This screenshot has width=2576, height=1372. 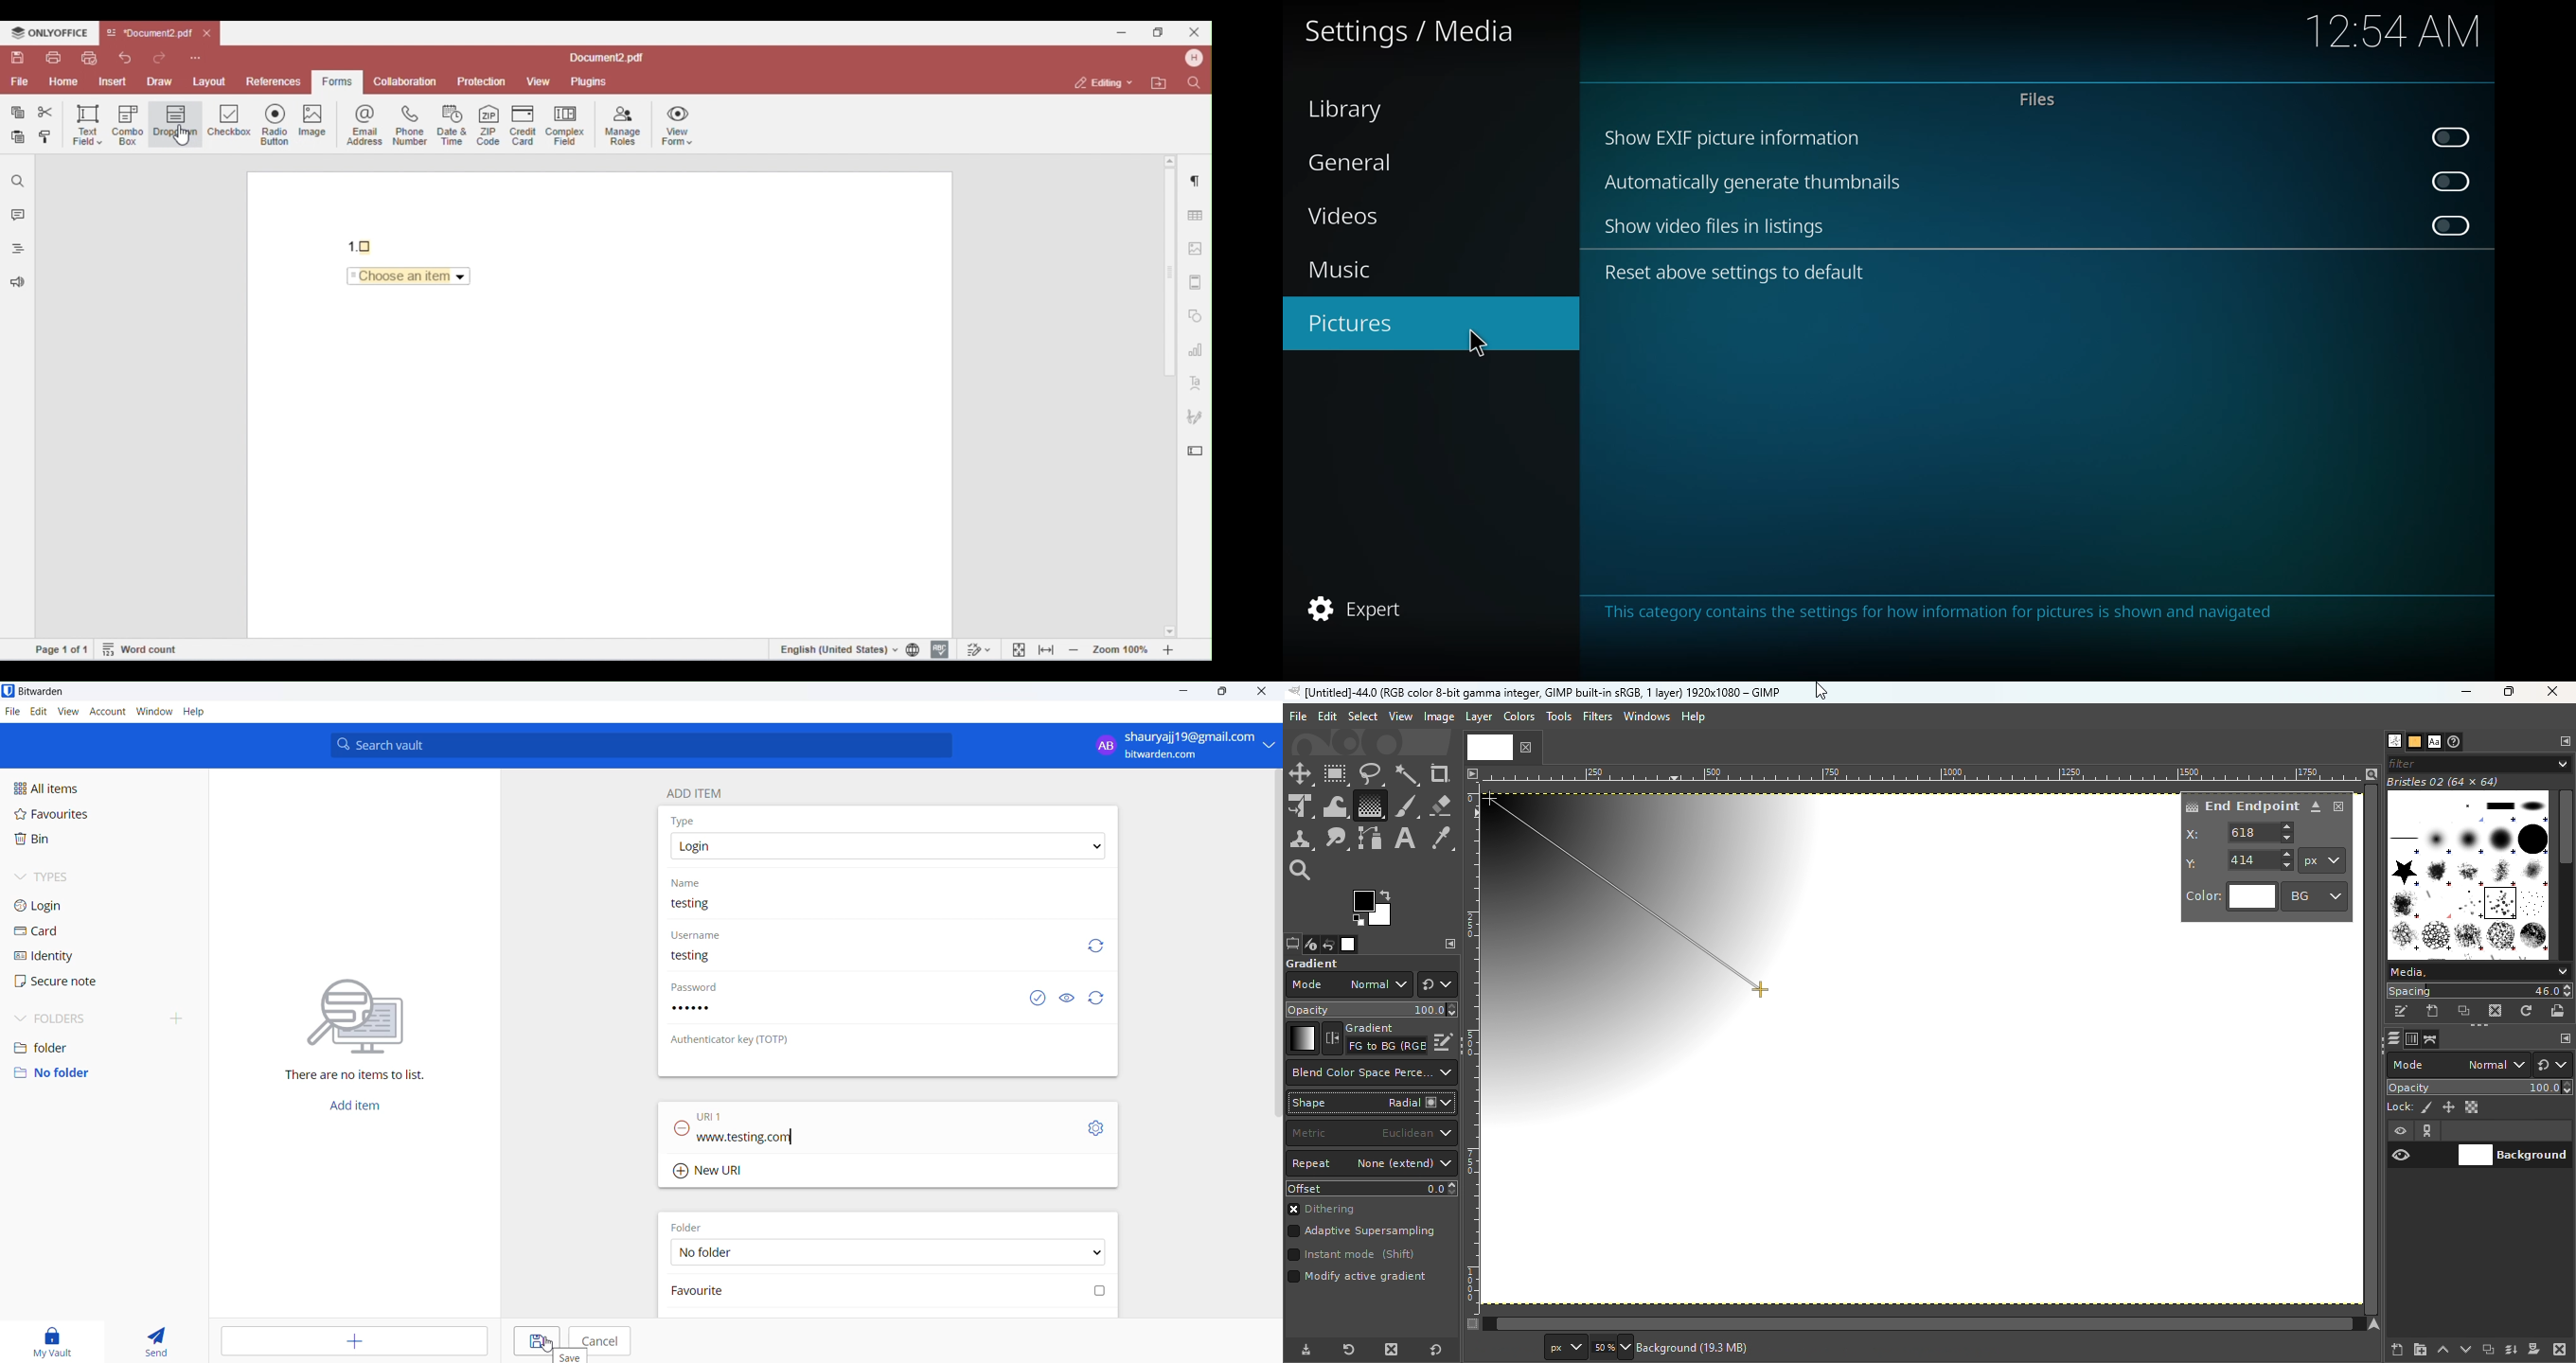 What do you see at coordinates (2456, 742) in the screenshot?
I see `Open the document history dialog` at bounding box center [2456, 742].